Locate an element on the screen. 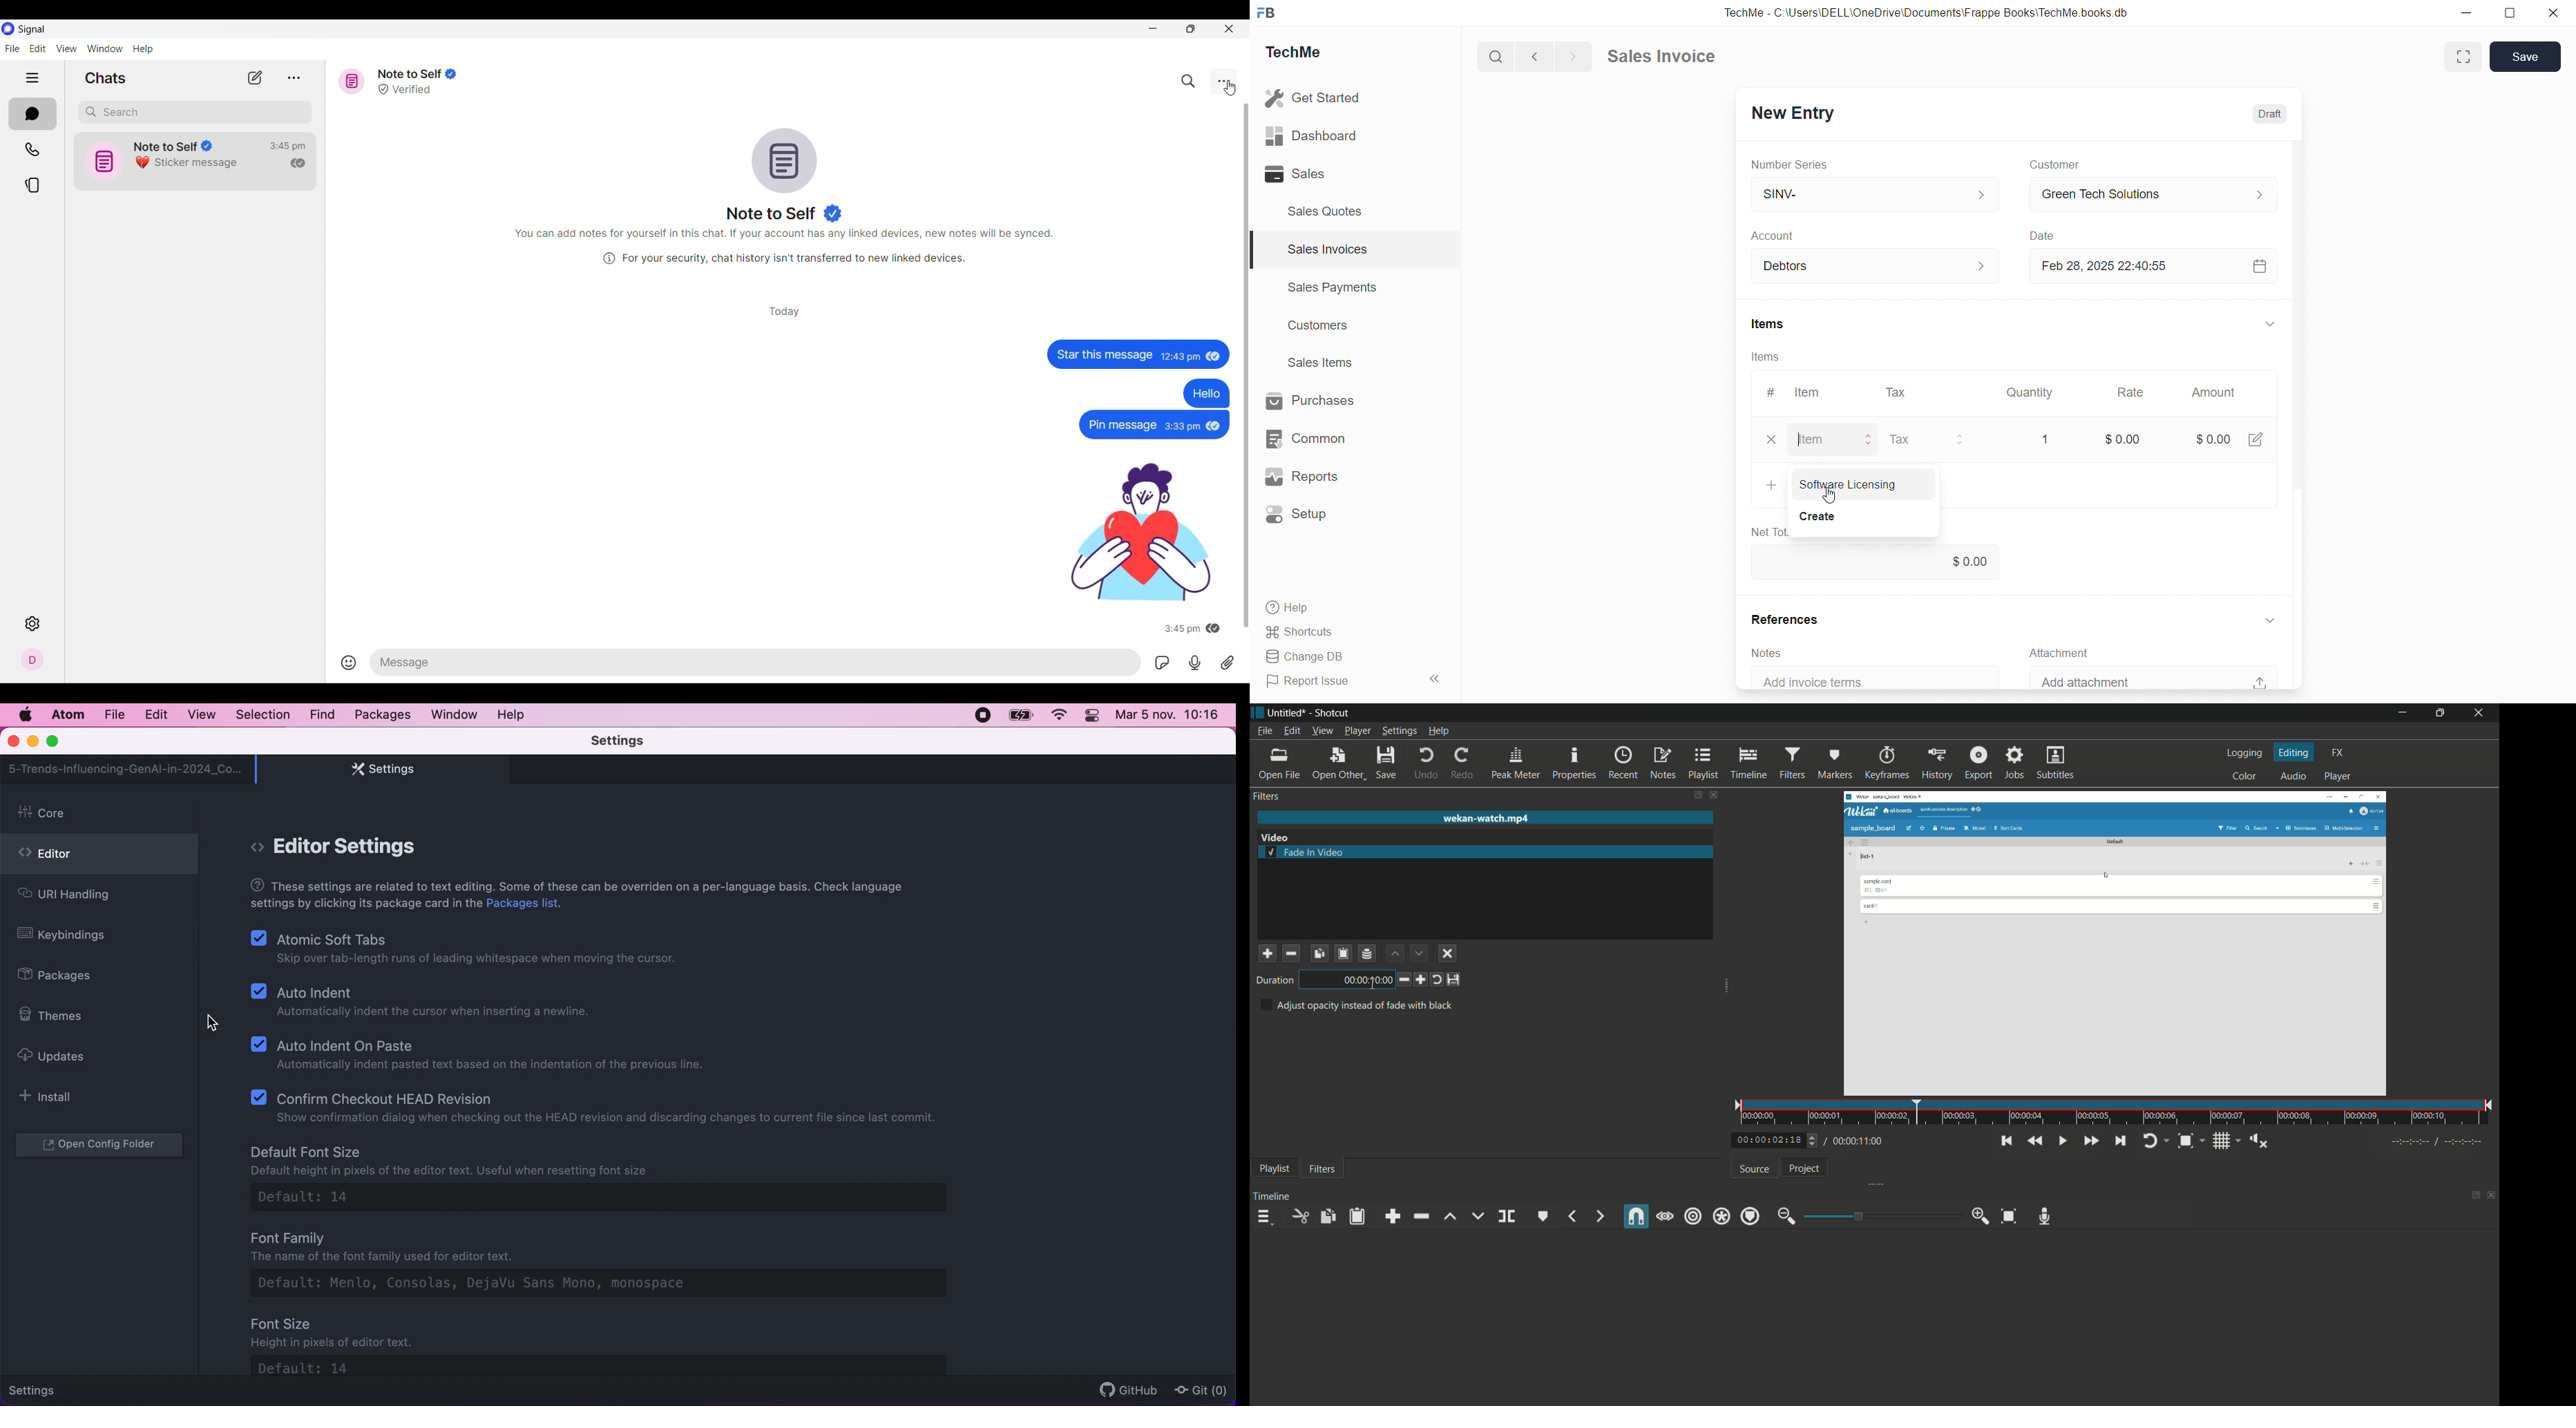 The width and height of the screenshot is (2576, 1428). Help is located at coordinates (1290, 608).